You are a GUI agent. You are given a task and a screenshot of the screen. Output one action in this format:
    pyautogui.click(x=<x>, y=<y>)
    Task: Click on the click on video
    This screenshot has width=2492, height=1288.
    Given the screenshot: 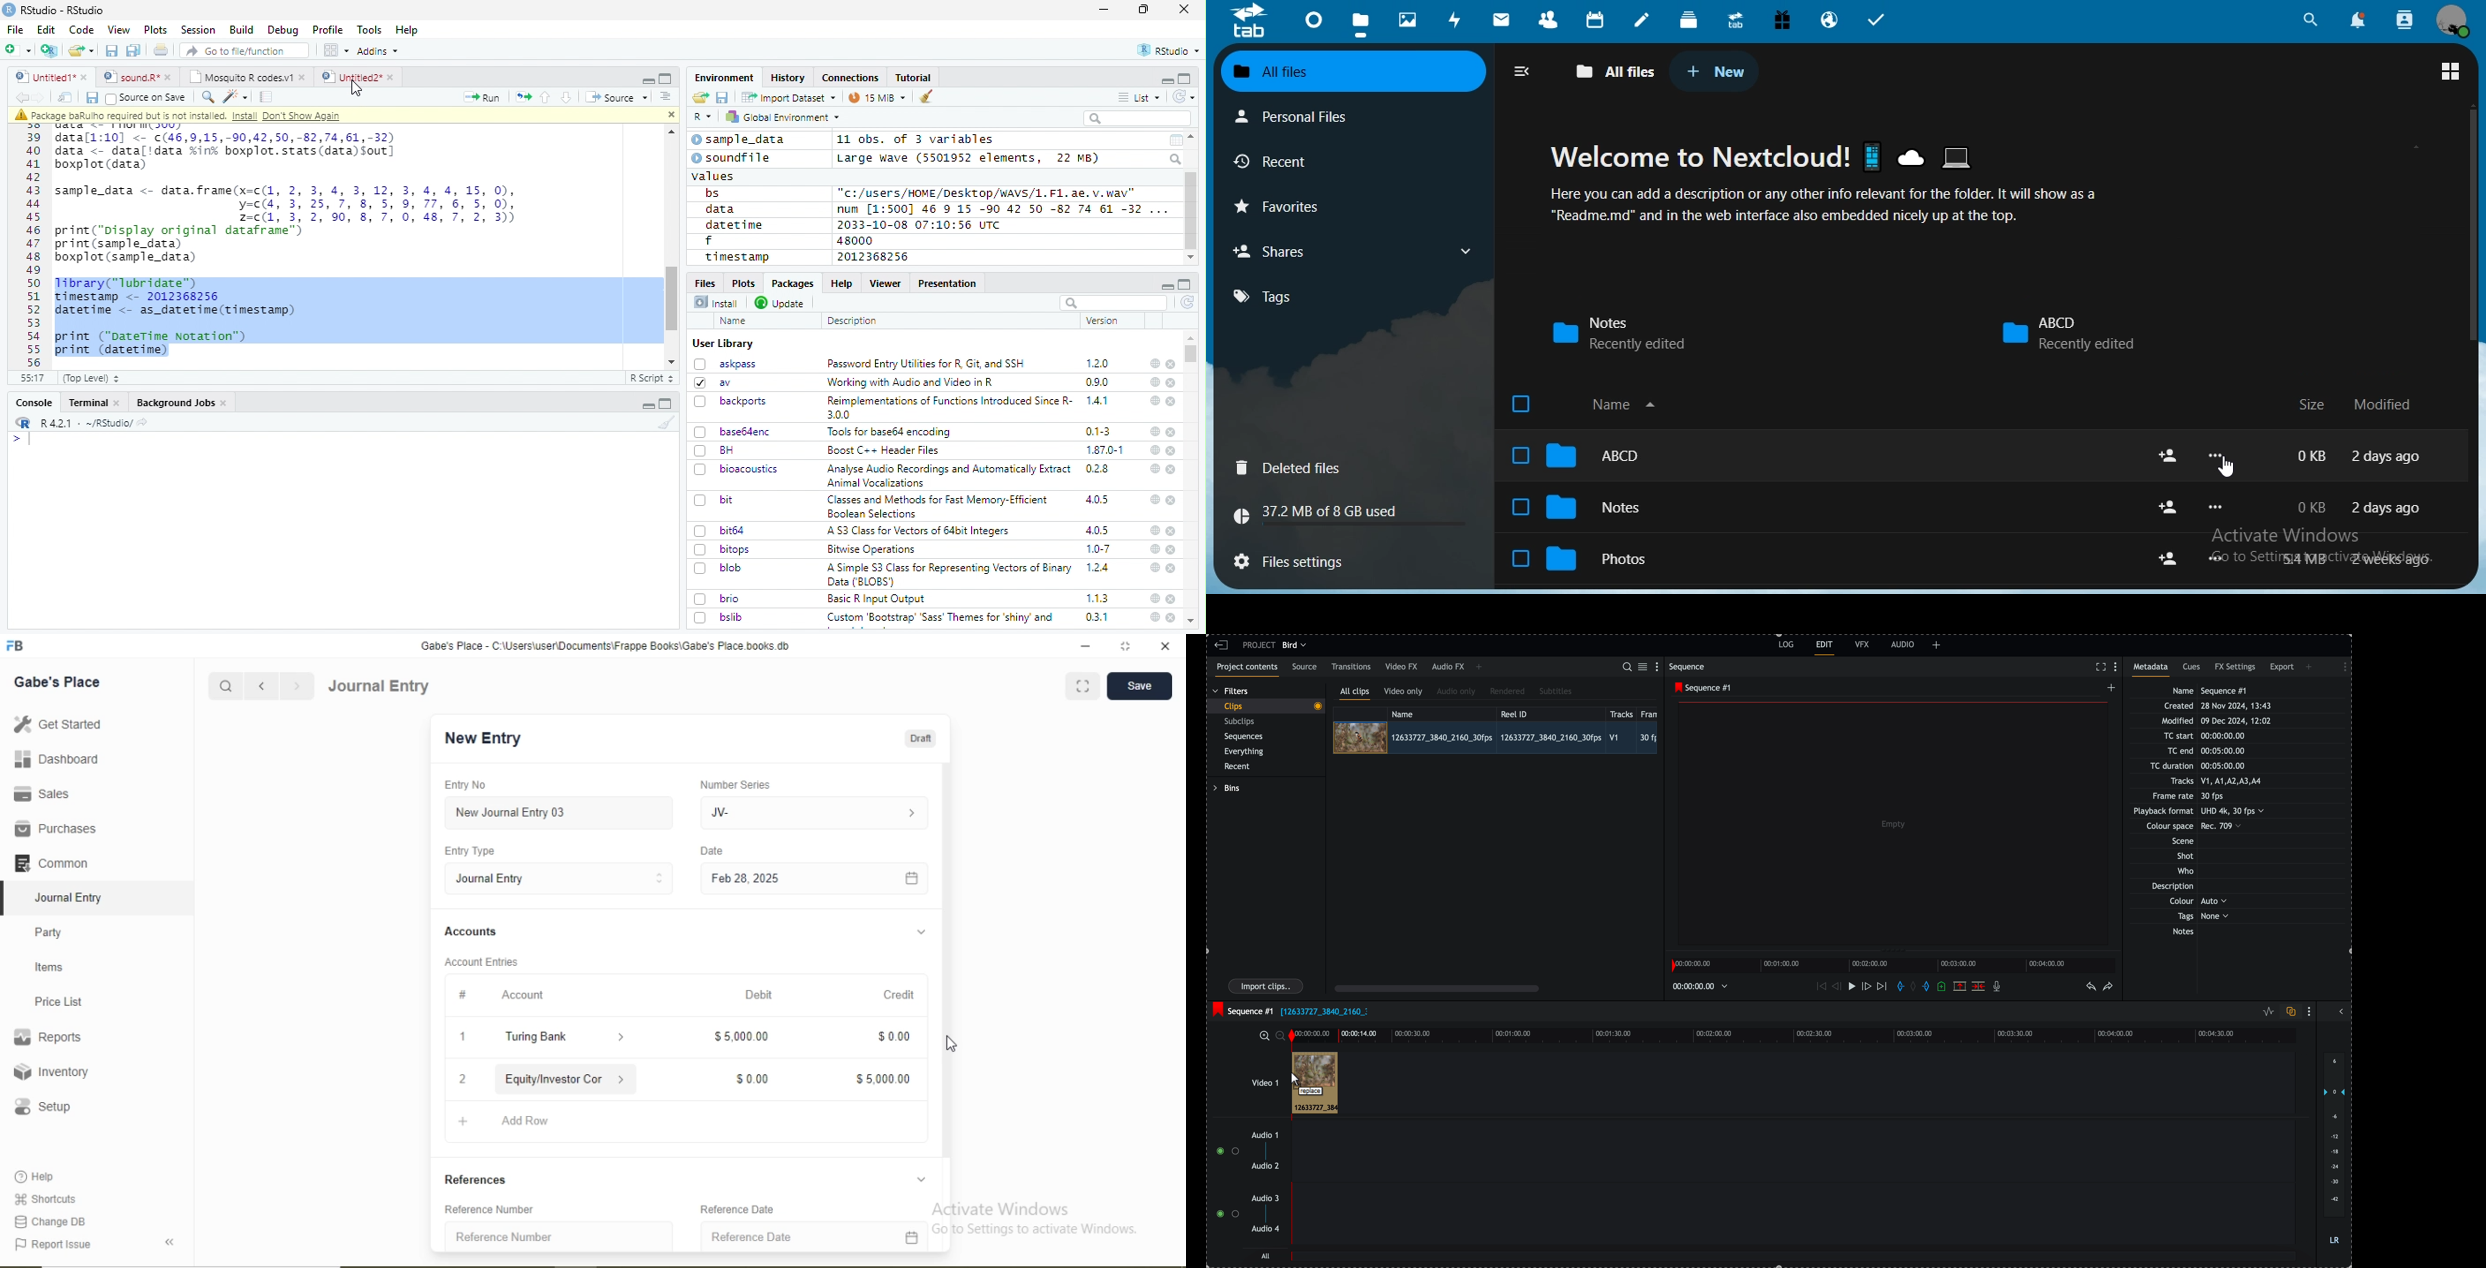 What is the action you would take?
    pyautogui.click(x=1495, y=737)
    